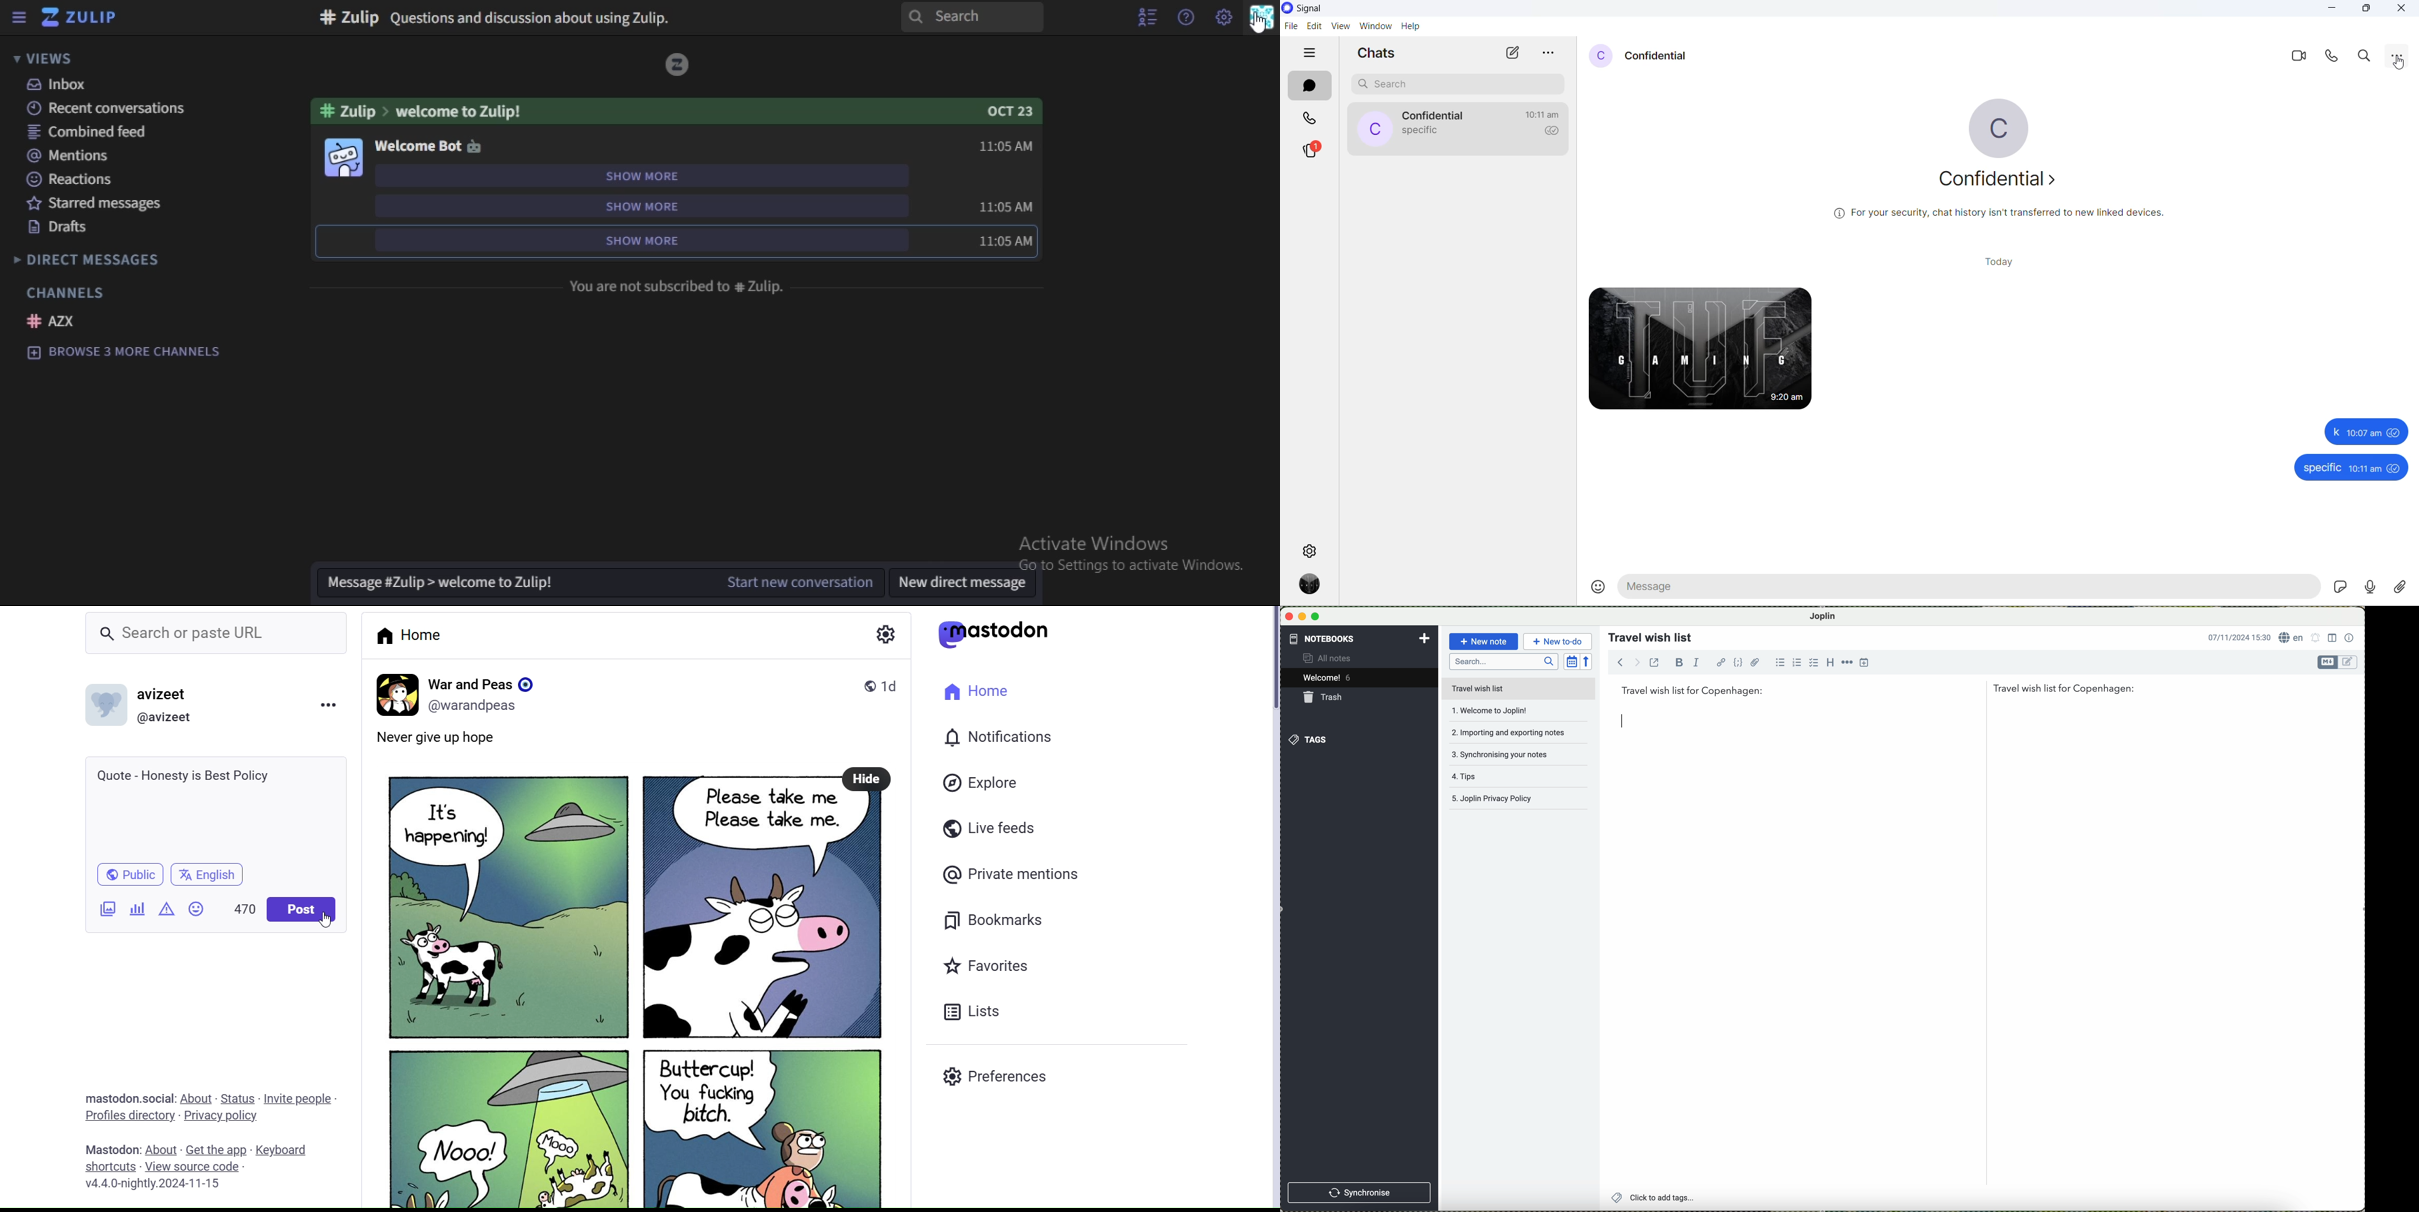  What do you see at coordinates (979, 783) in the screenshot?
I see `Explore` at bounding box center [979, 783].